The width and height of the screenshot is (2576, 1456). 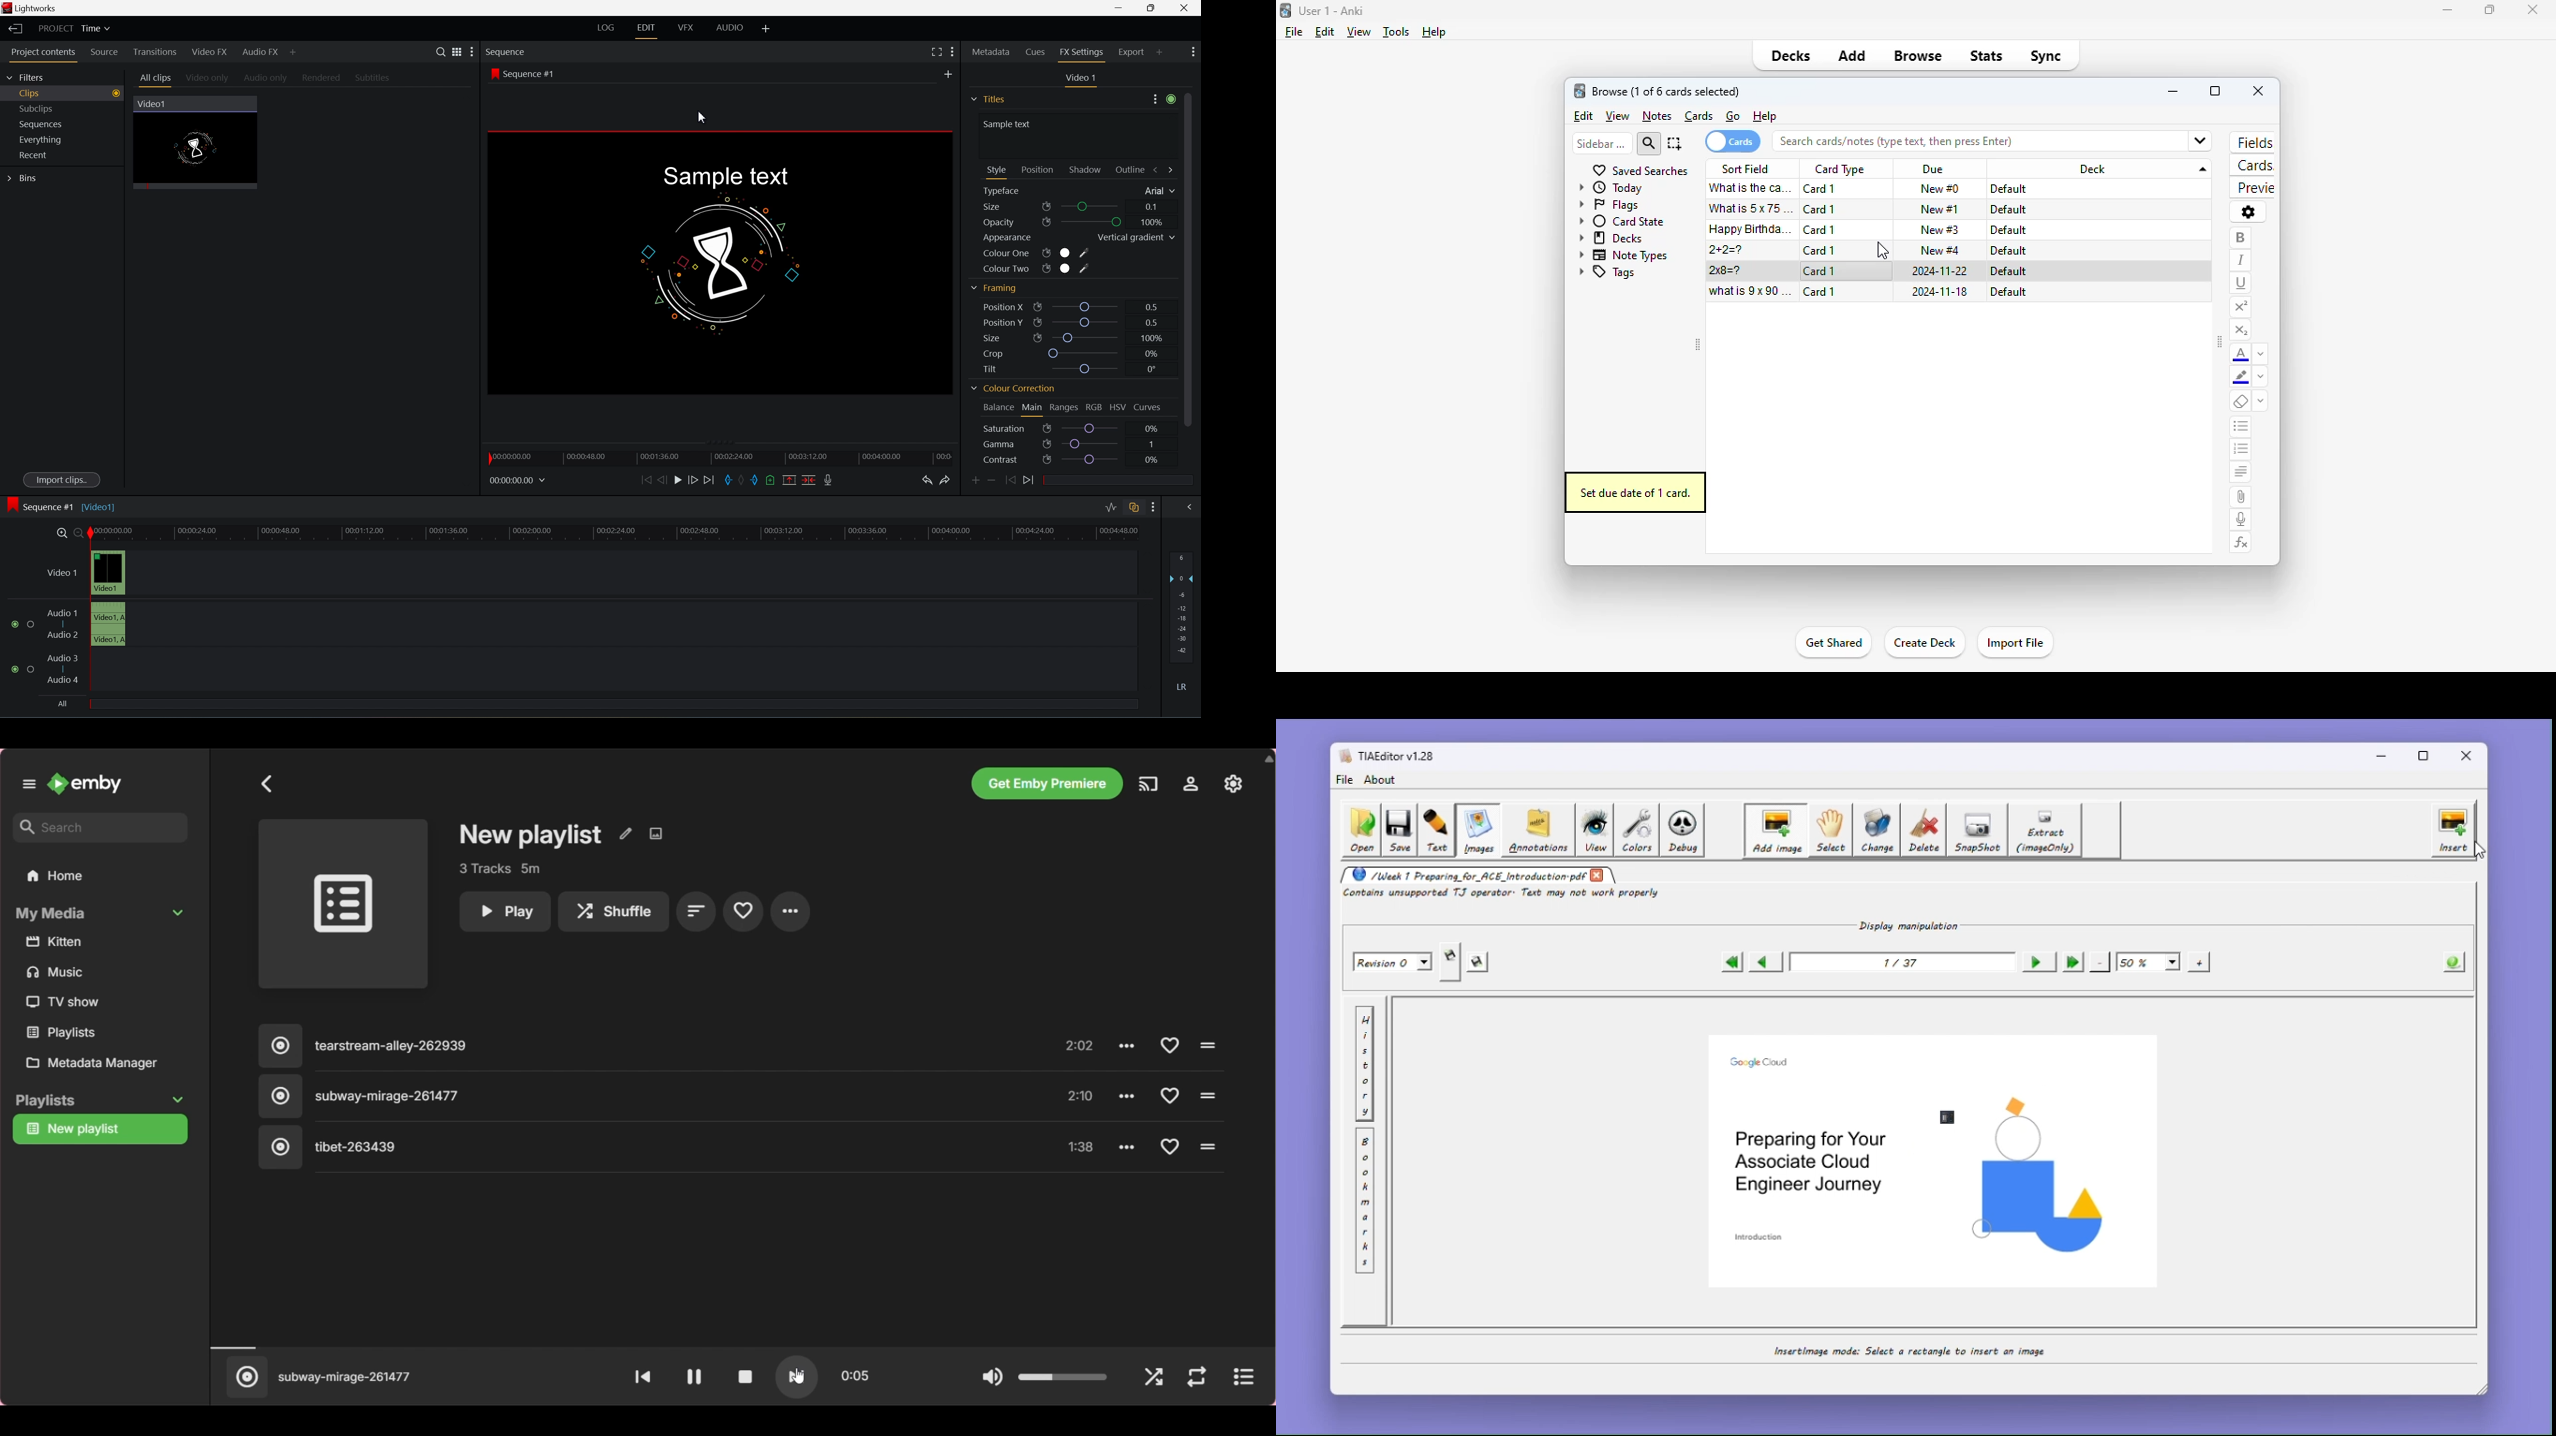 What do you see at coordinates (2008, 251) in the screenshot?
I see `default` at bounding box center [2008, 251].